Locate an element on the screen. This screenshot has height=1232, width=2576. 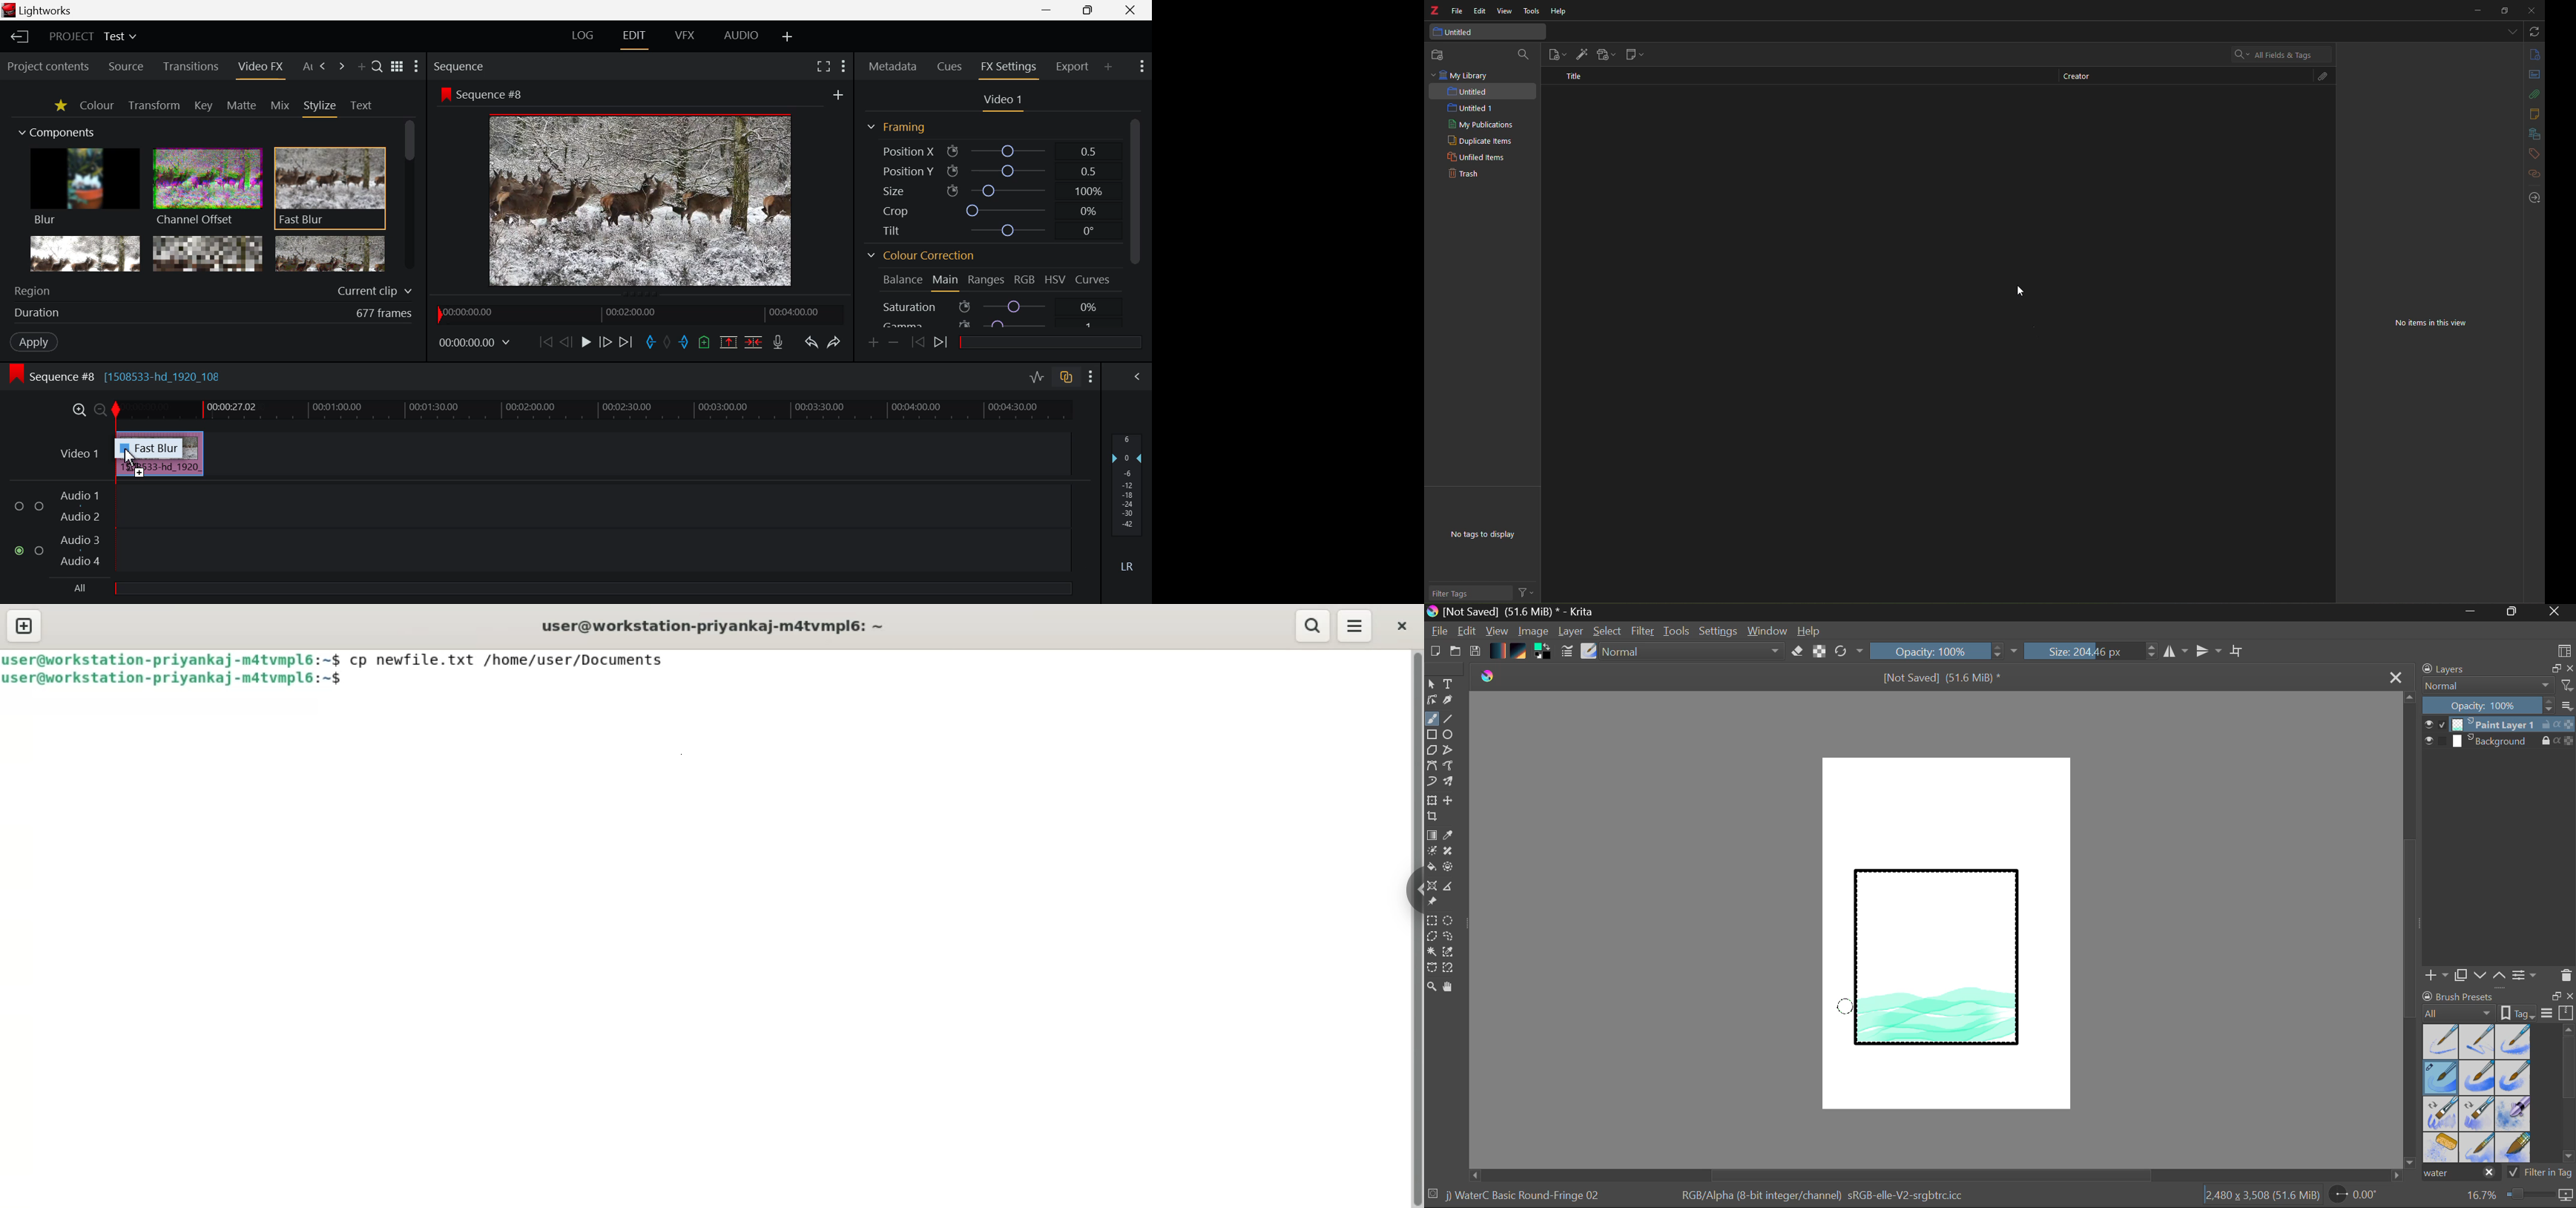
AUDIO is located at coordinates (741, 38).